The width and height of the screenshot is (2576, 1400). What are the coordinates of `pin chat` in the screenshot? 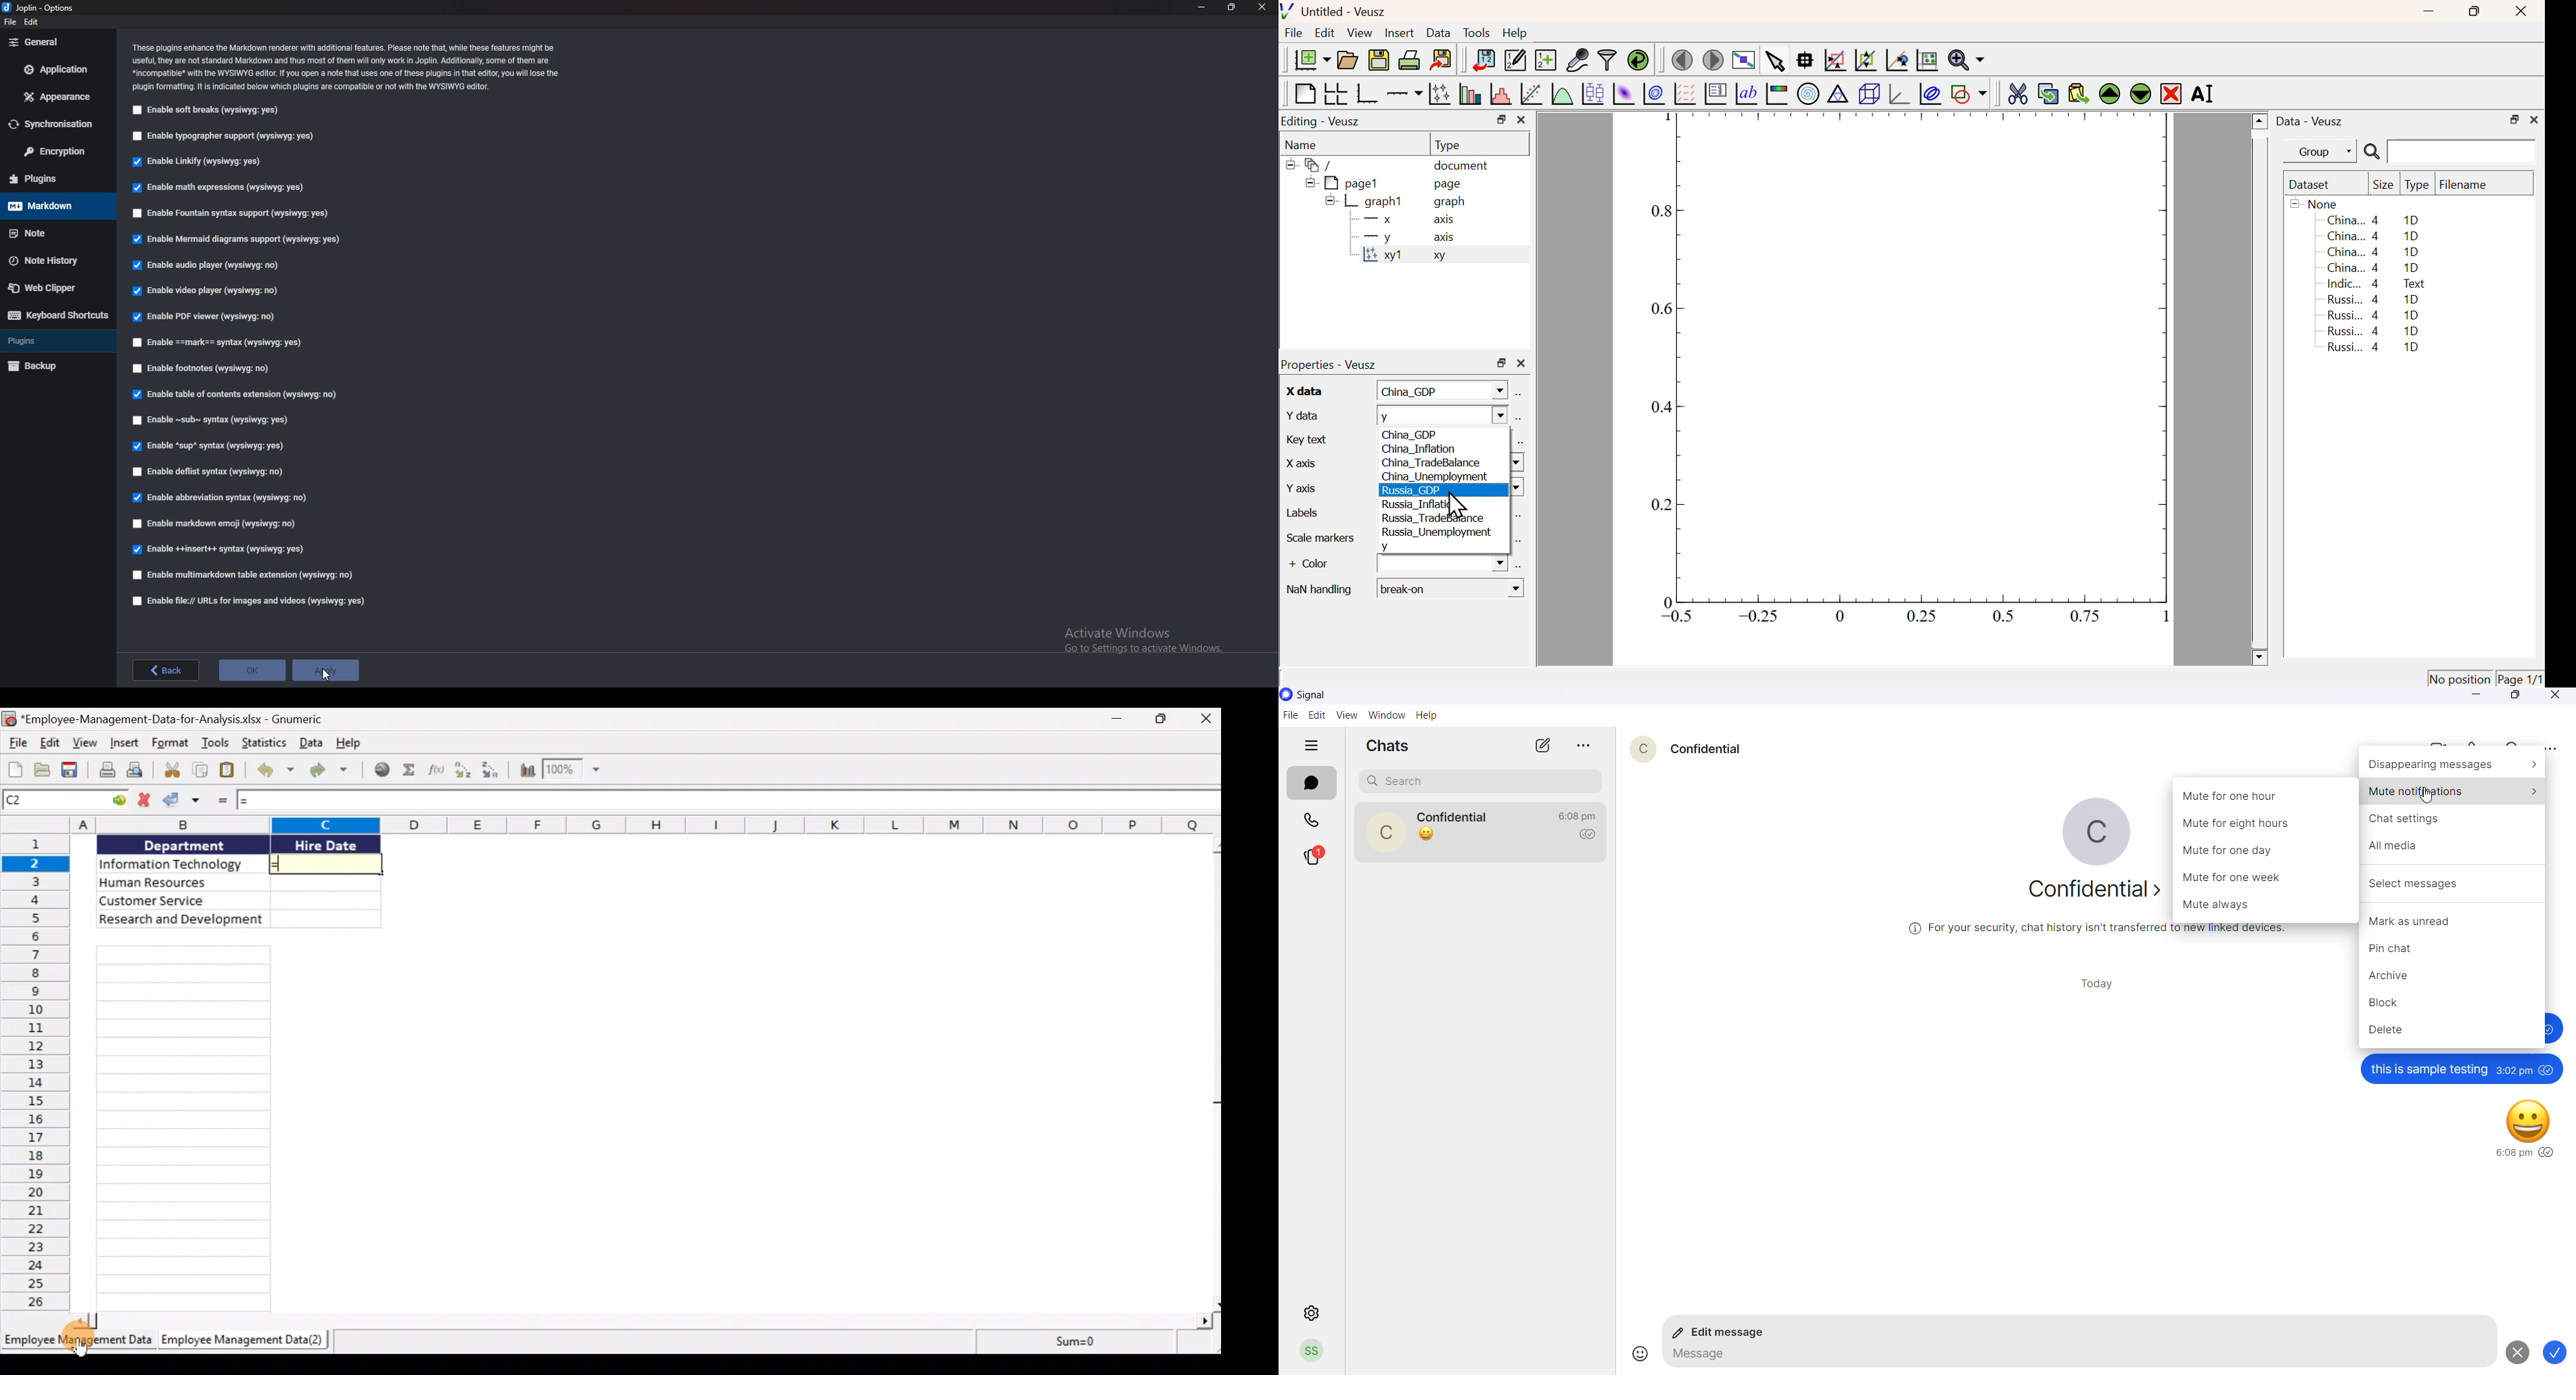 It's located at (2453, 947).